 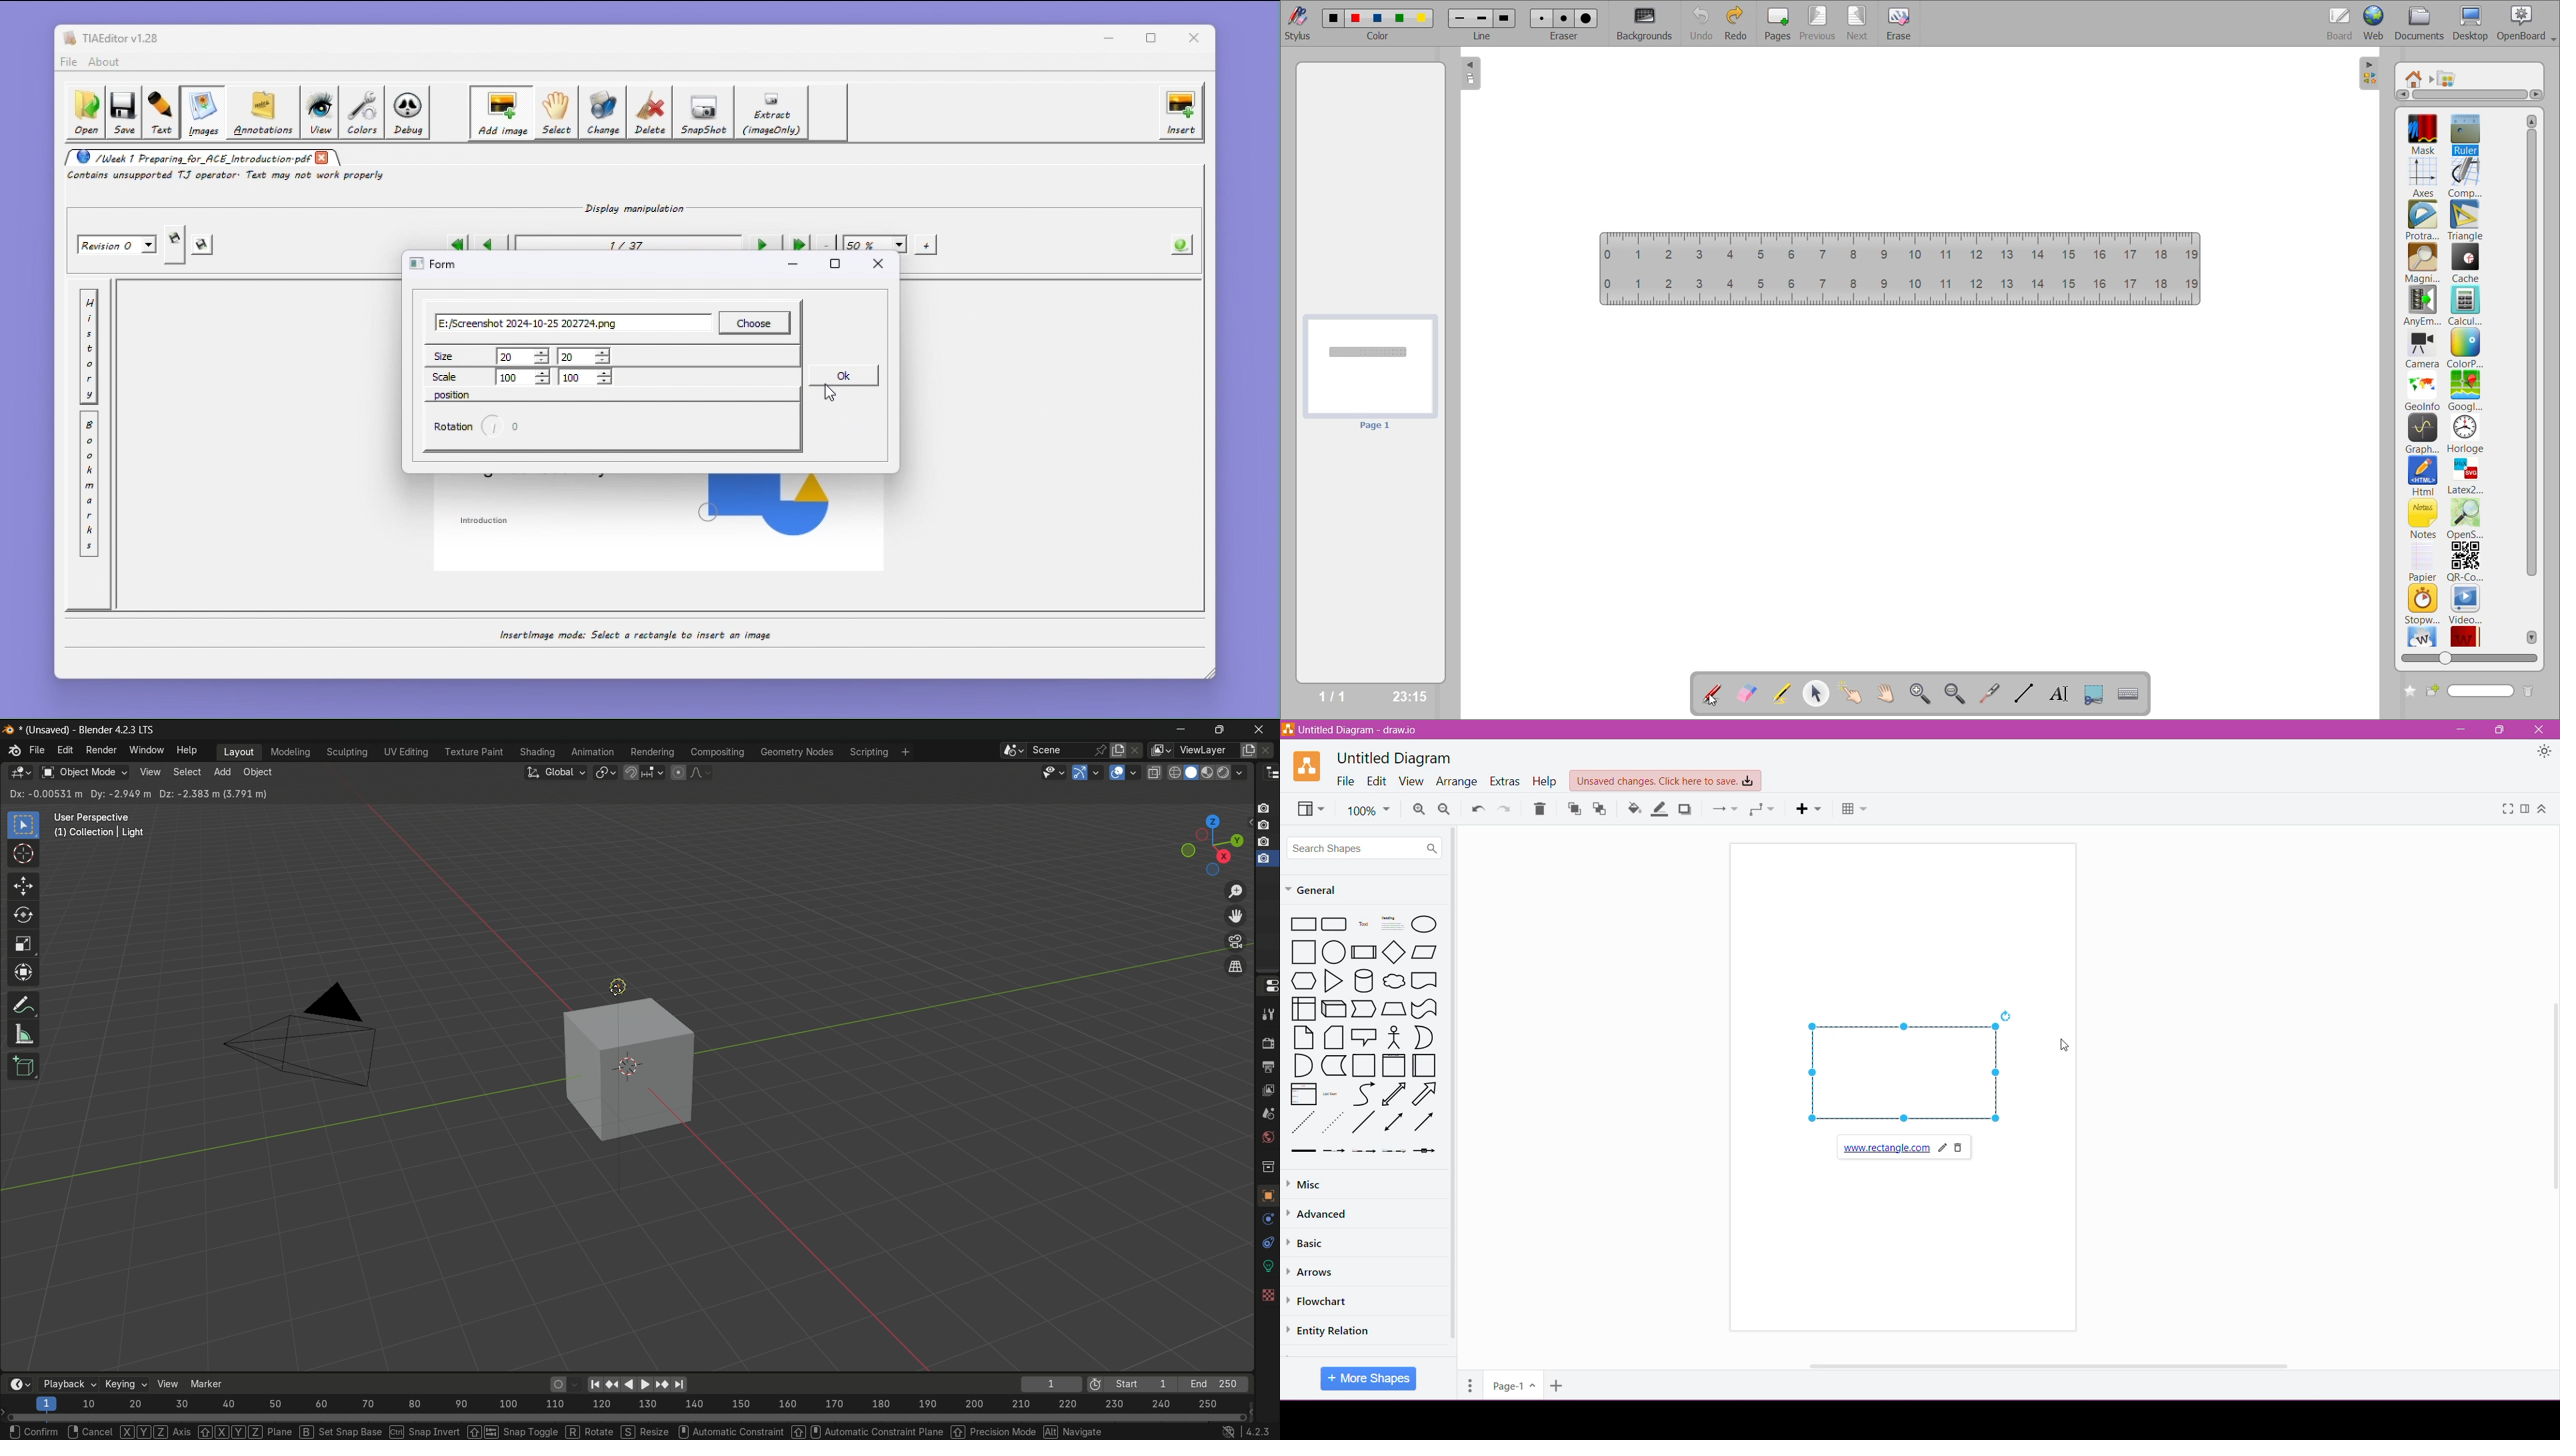 I want to click on Redo, so click(x=1507, y=807).